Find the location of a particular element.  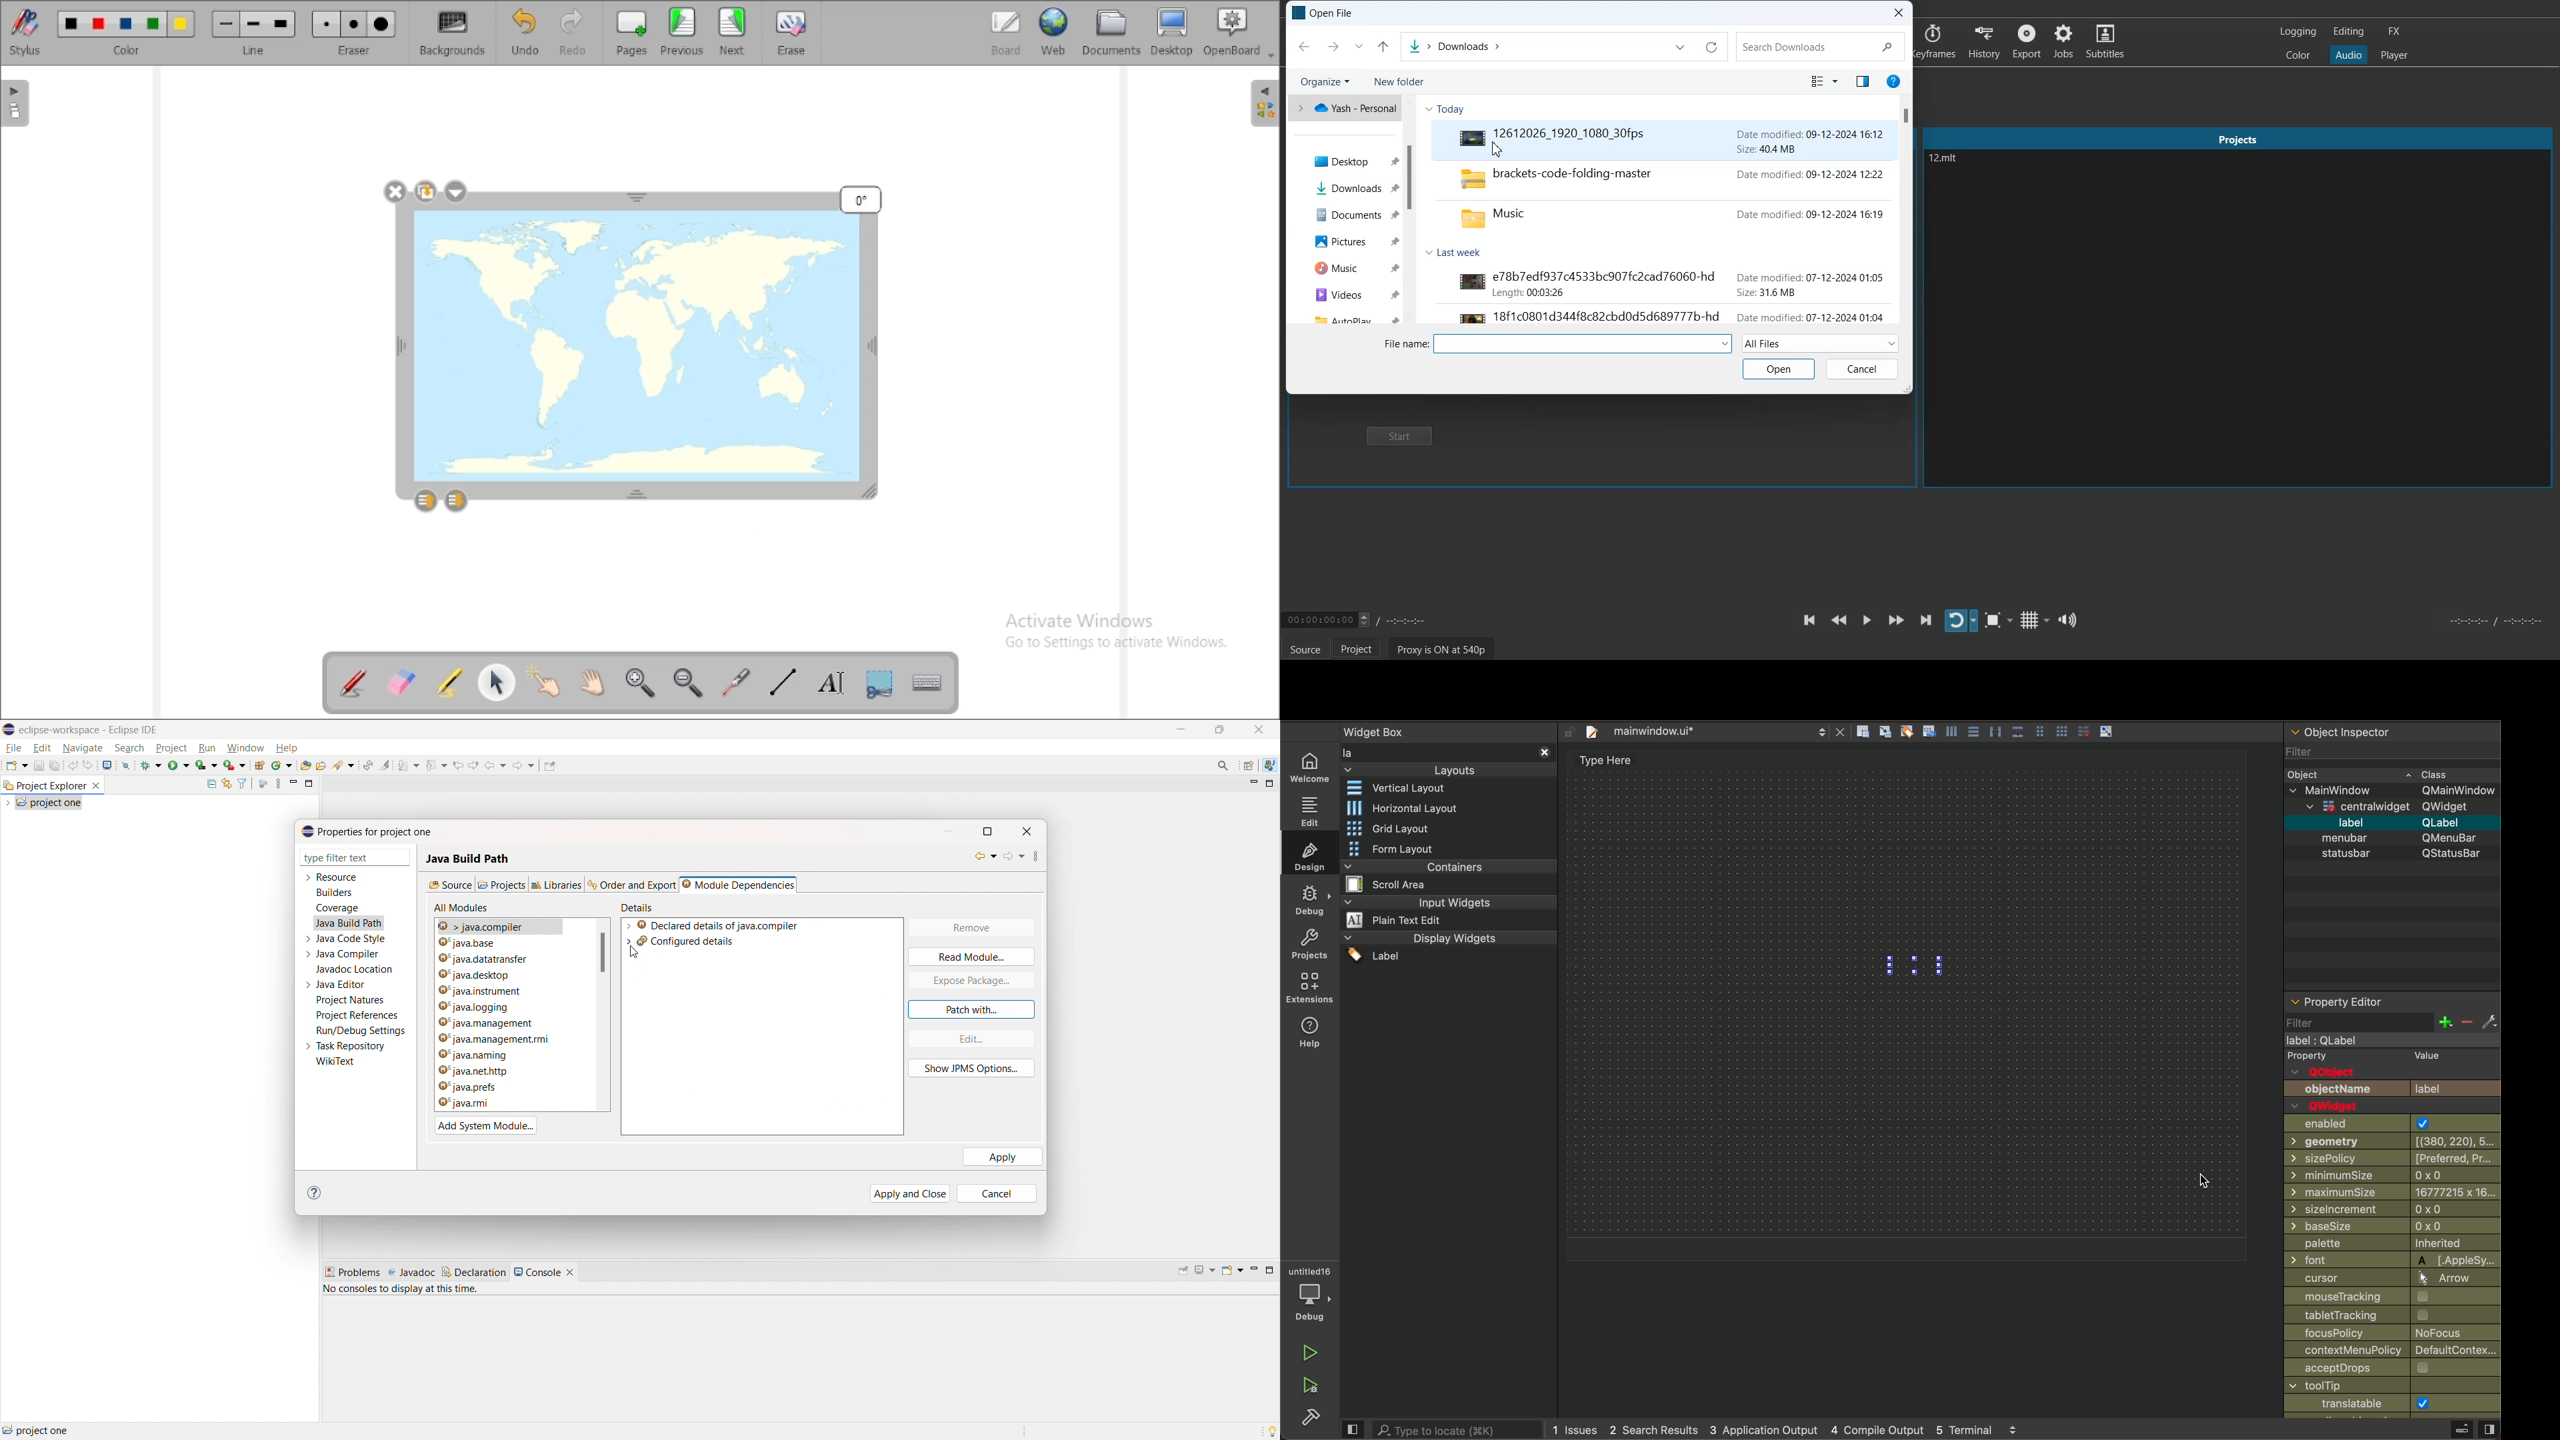

Editing is located at coordinates (2349, 31).